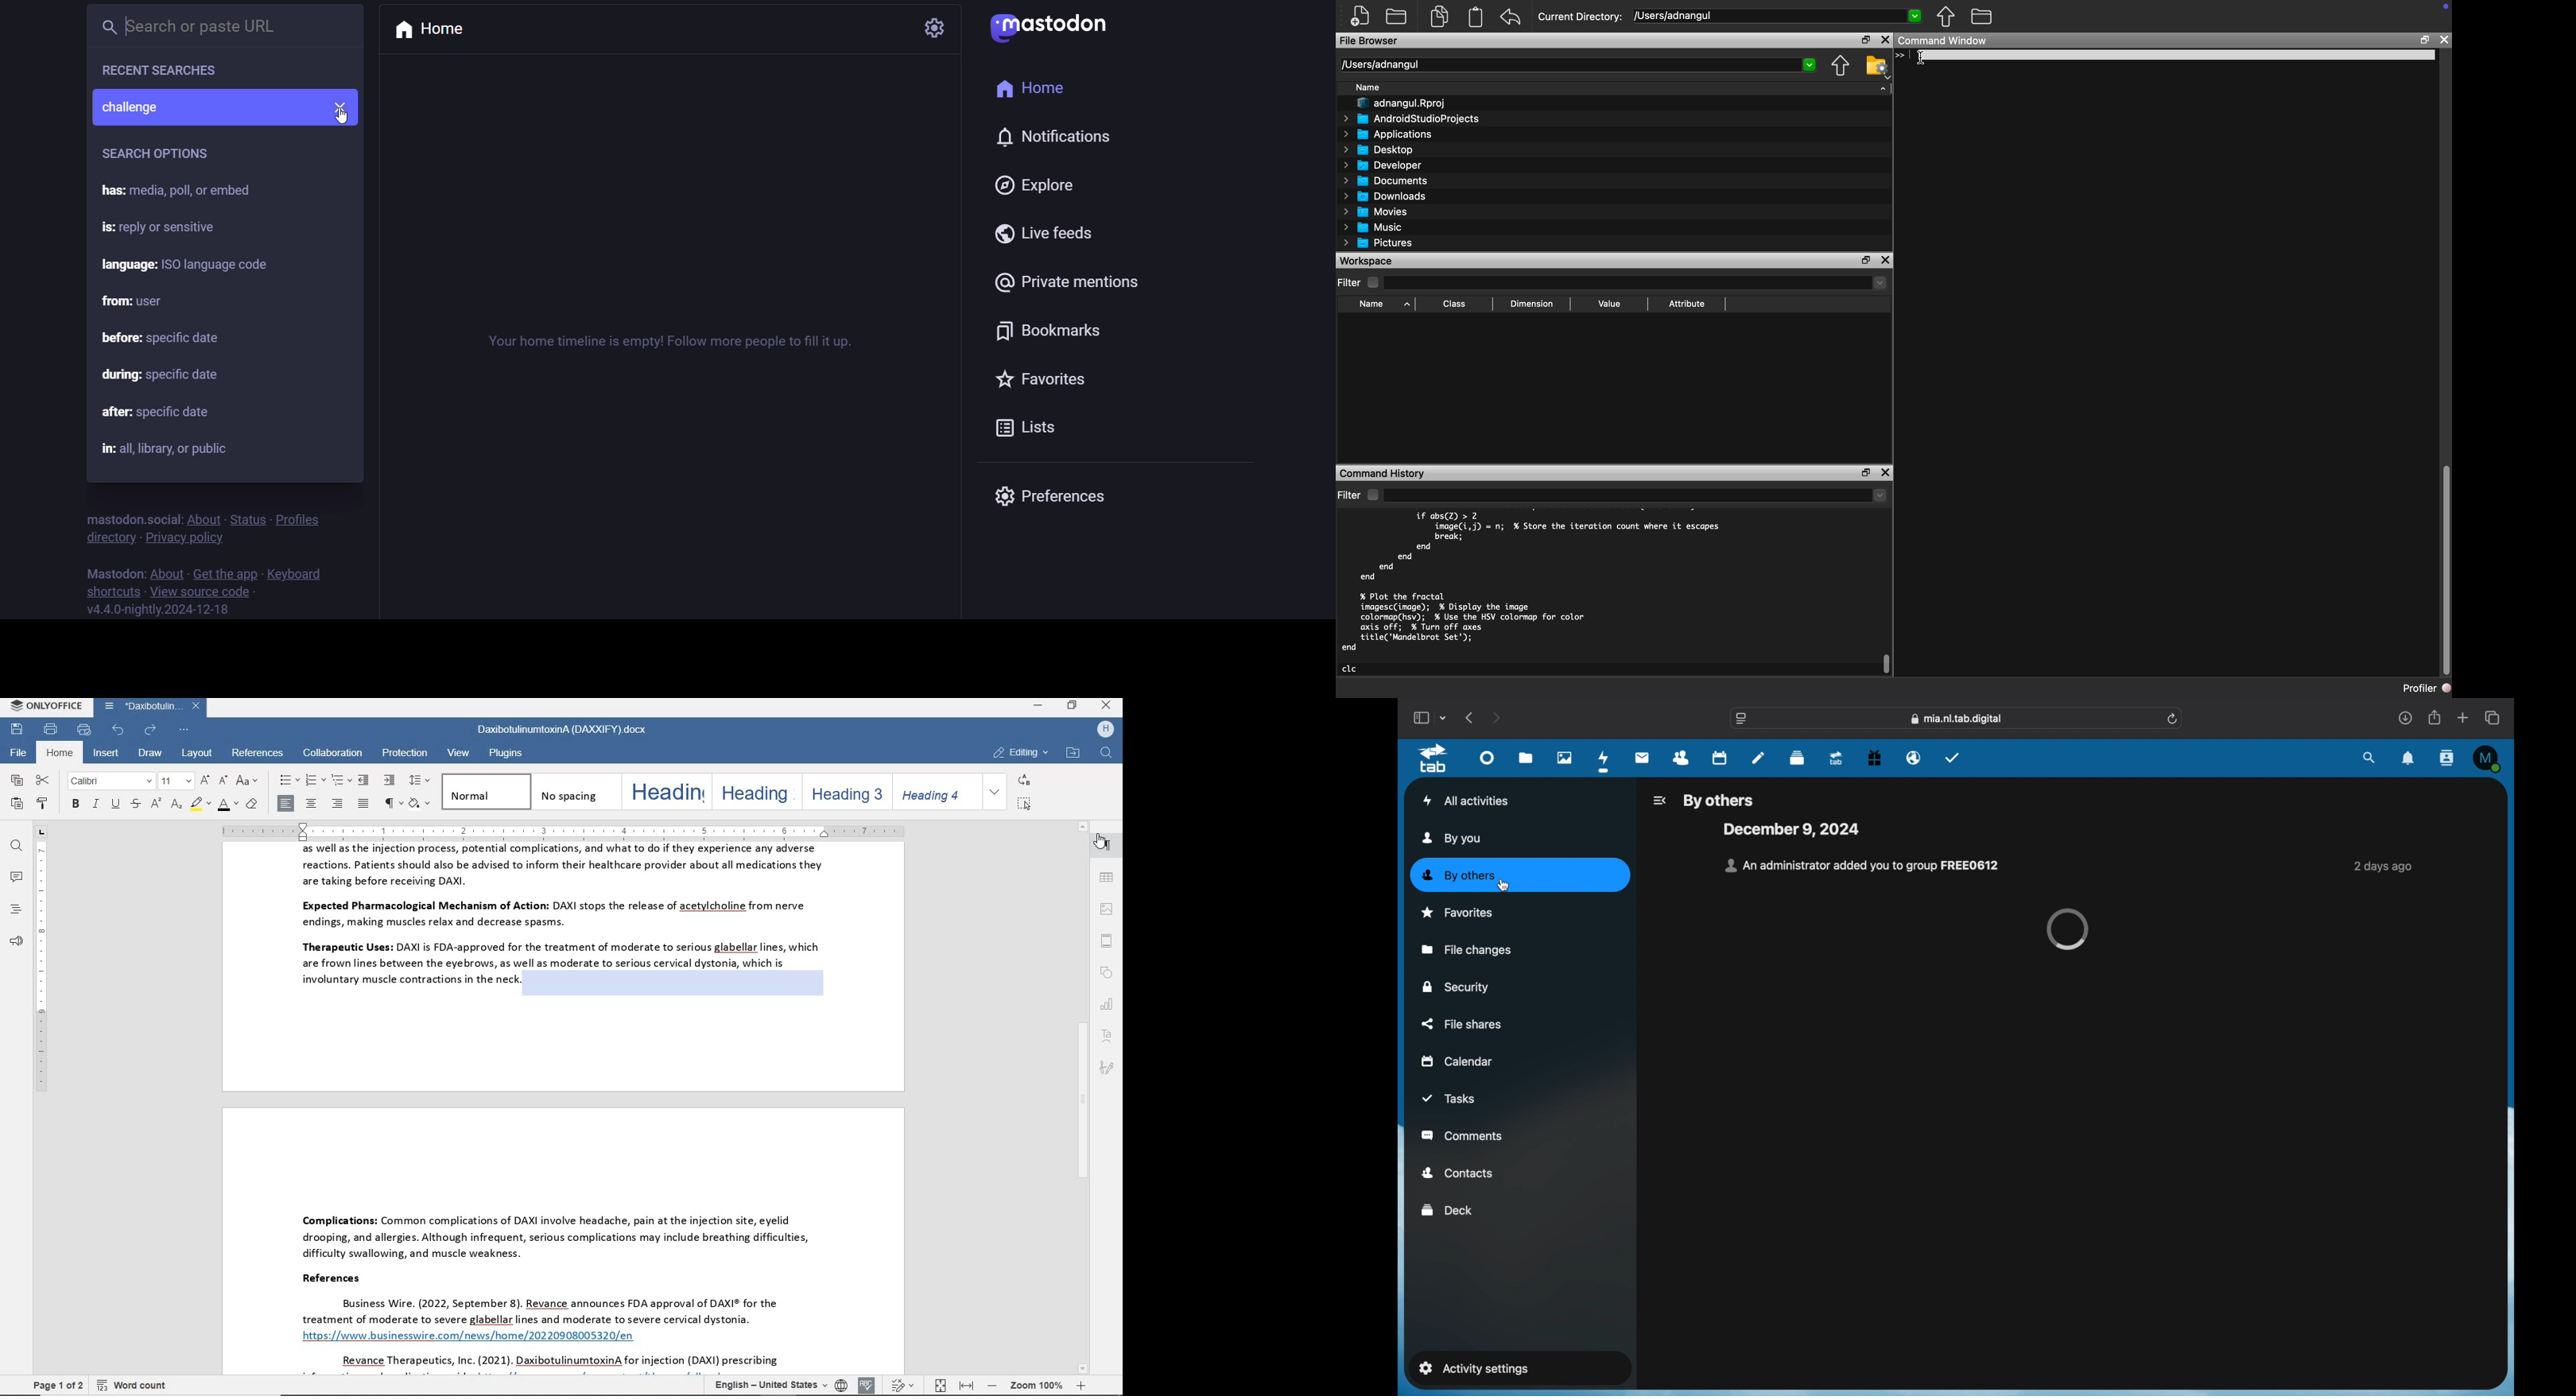 This screenshot has height=1400, width=2576. Describe the element at coordinates (1452, 838) in the screenshot. I see `by you` at that location.